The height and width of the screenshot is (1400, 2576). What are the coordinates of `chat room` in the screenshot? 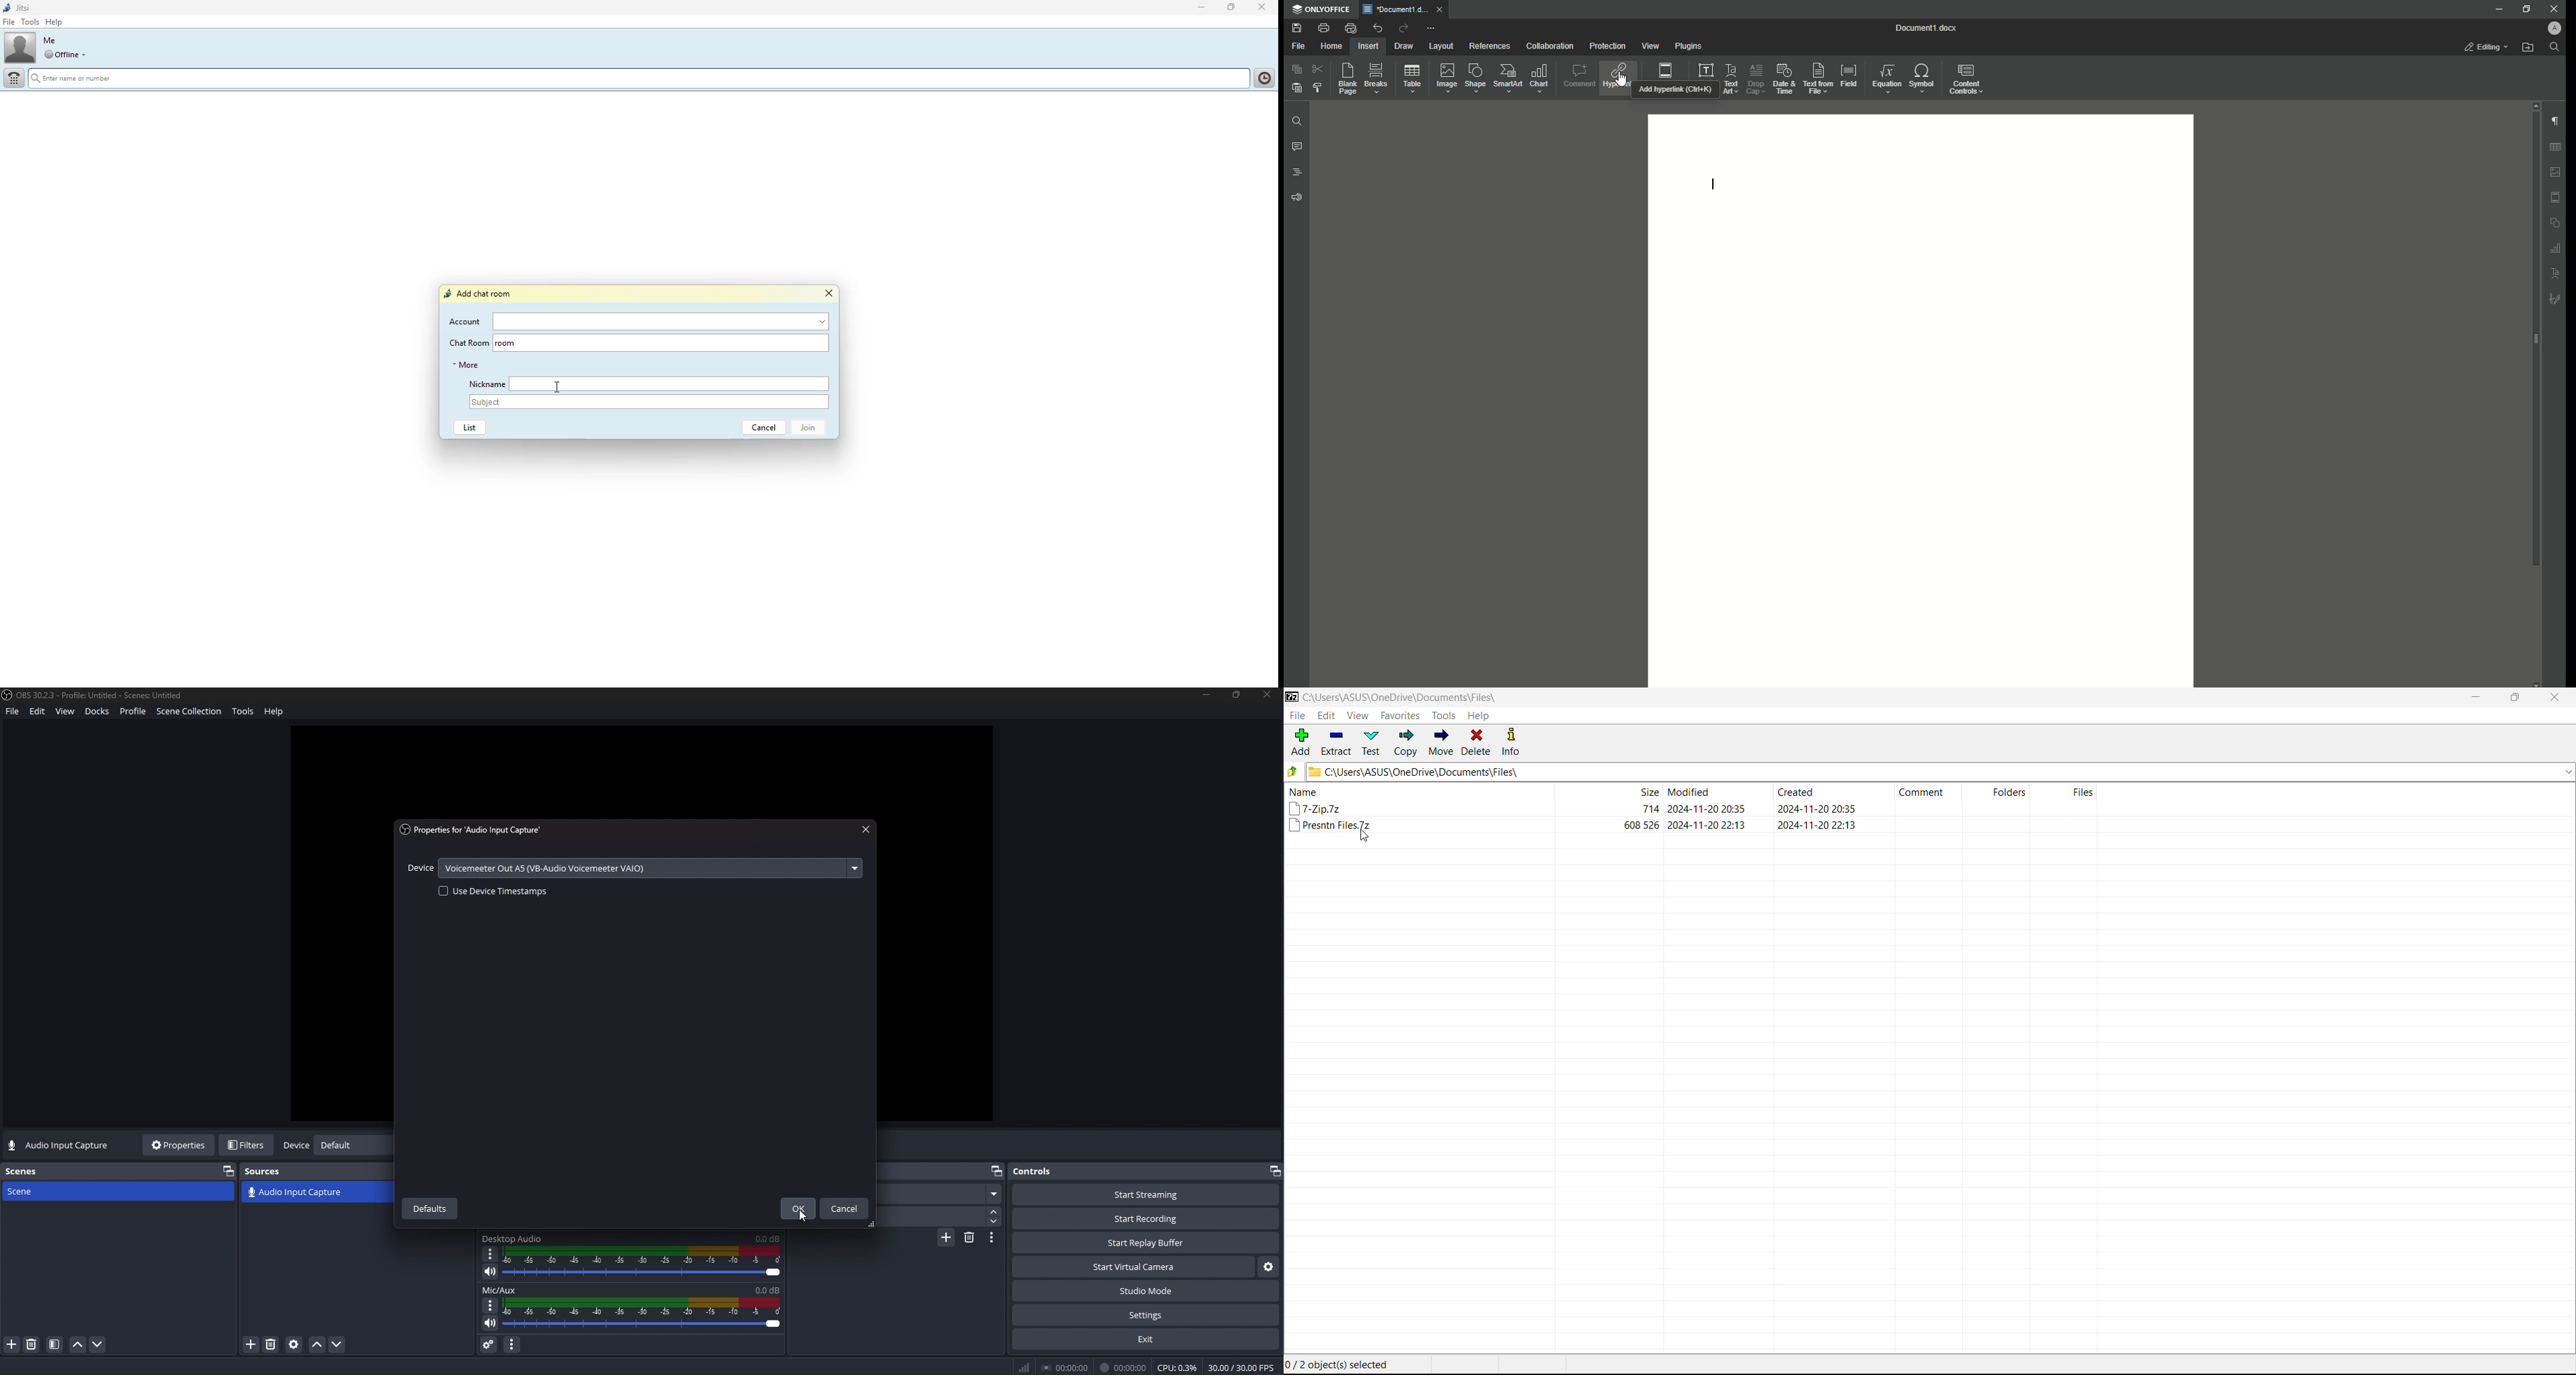 It's located at (683, 344).